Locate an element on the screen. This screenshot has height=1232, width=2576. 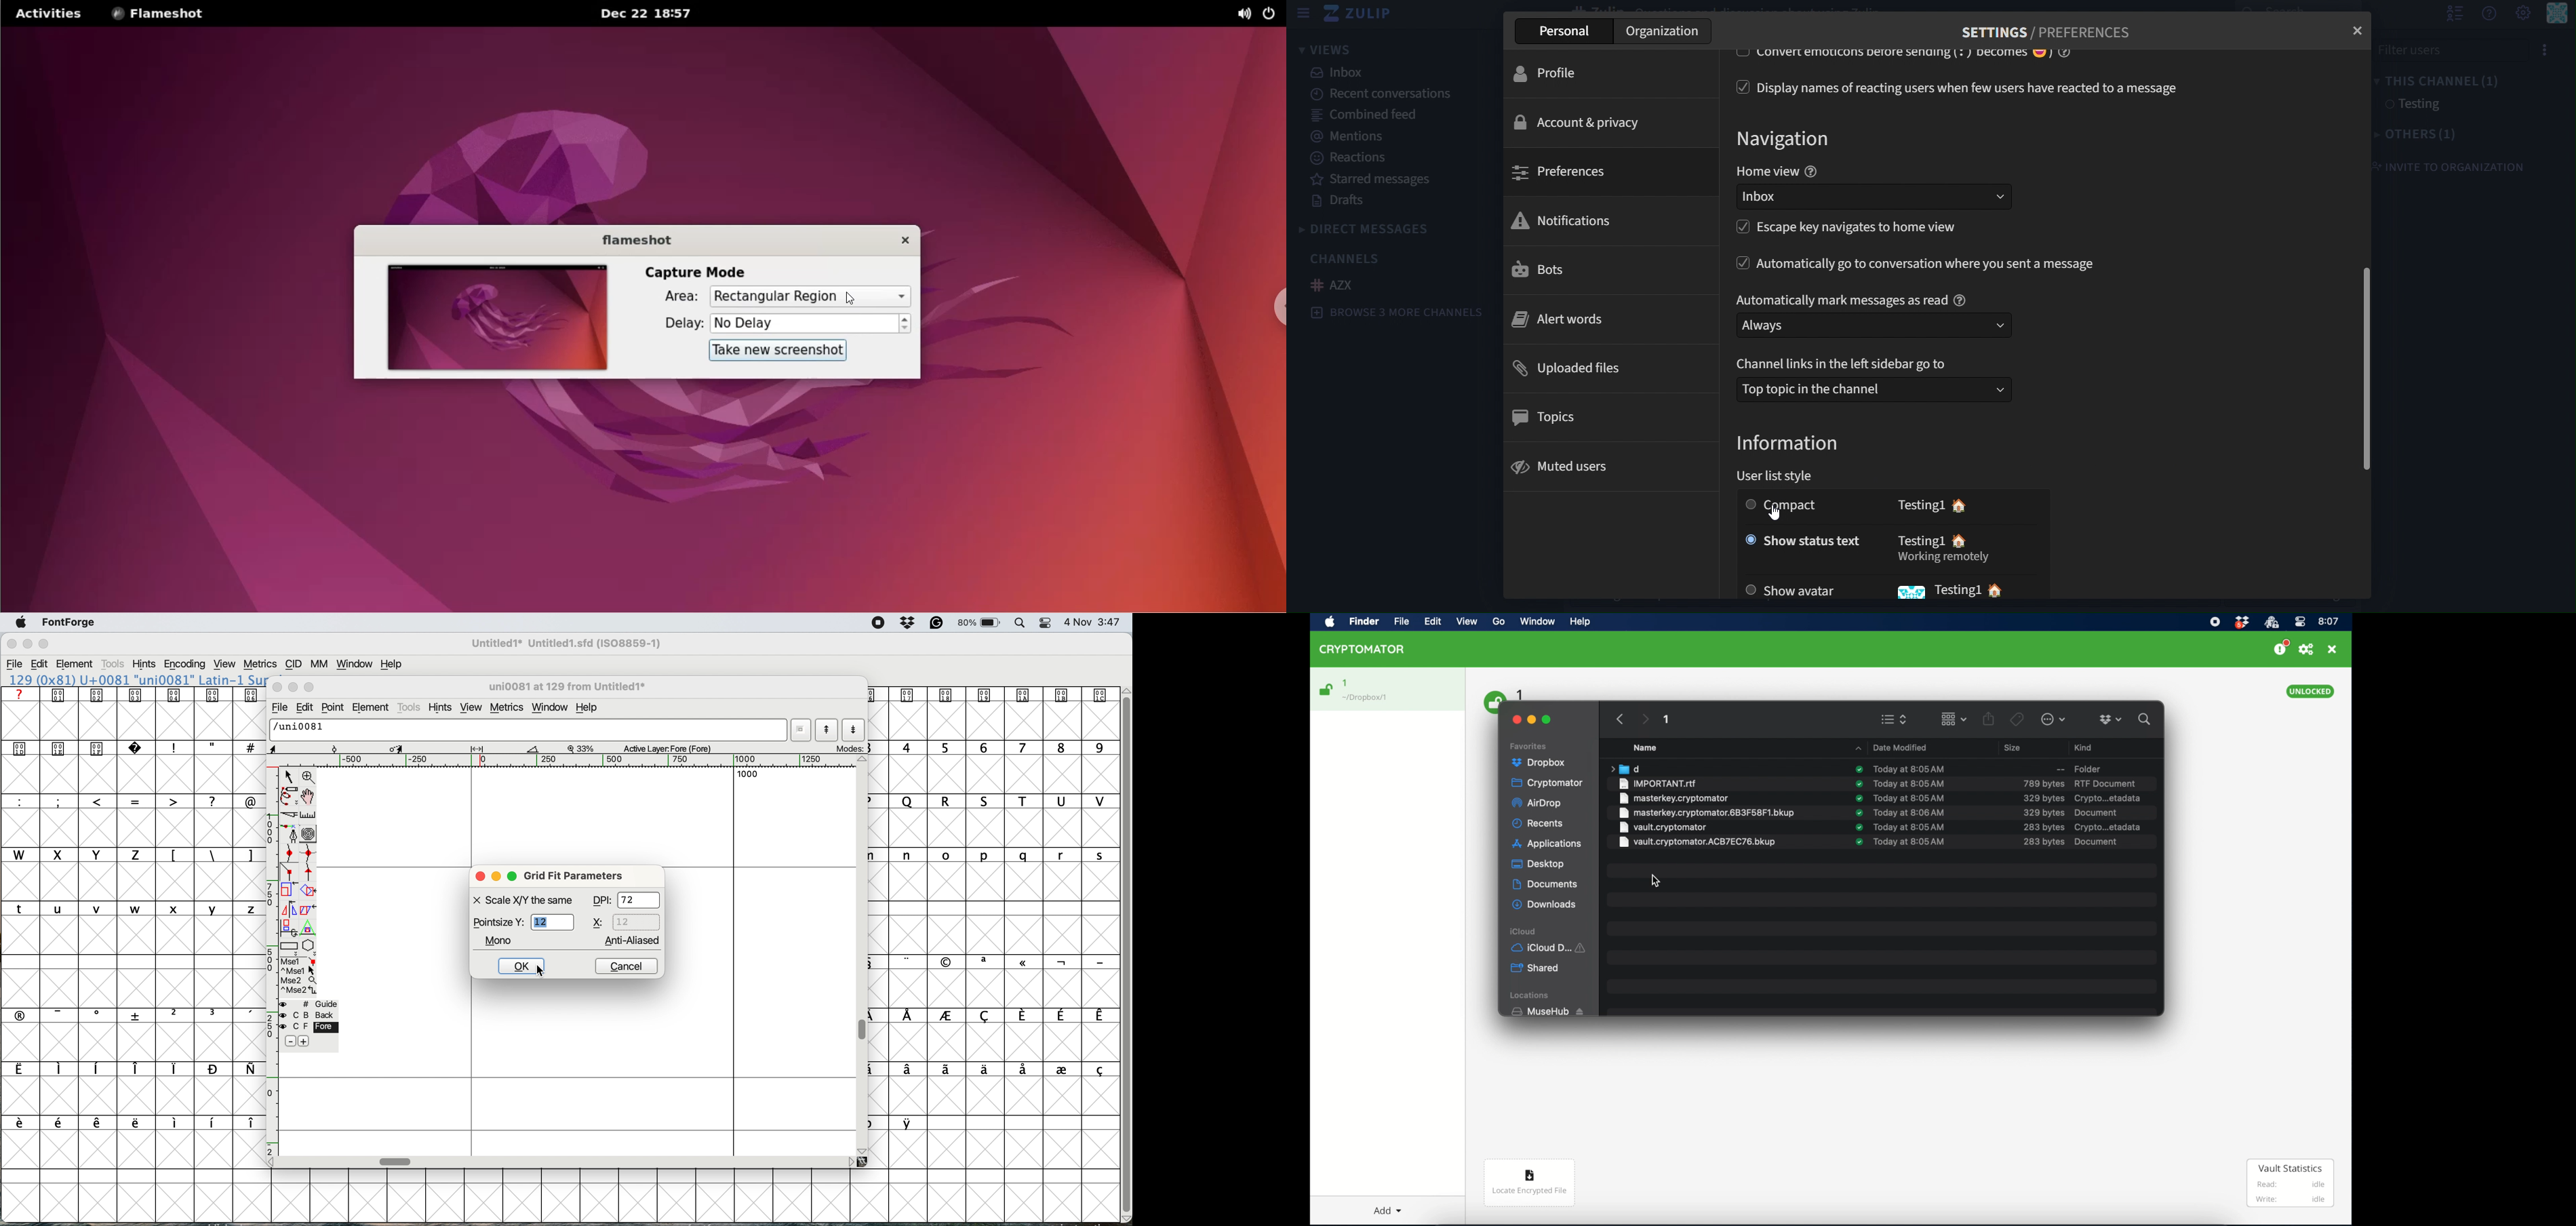
user list style is located at coordinates (1781, 477).